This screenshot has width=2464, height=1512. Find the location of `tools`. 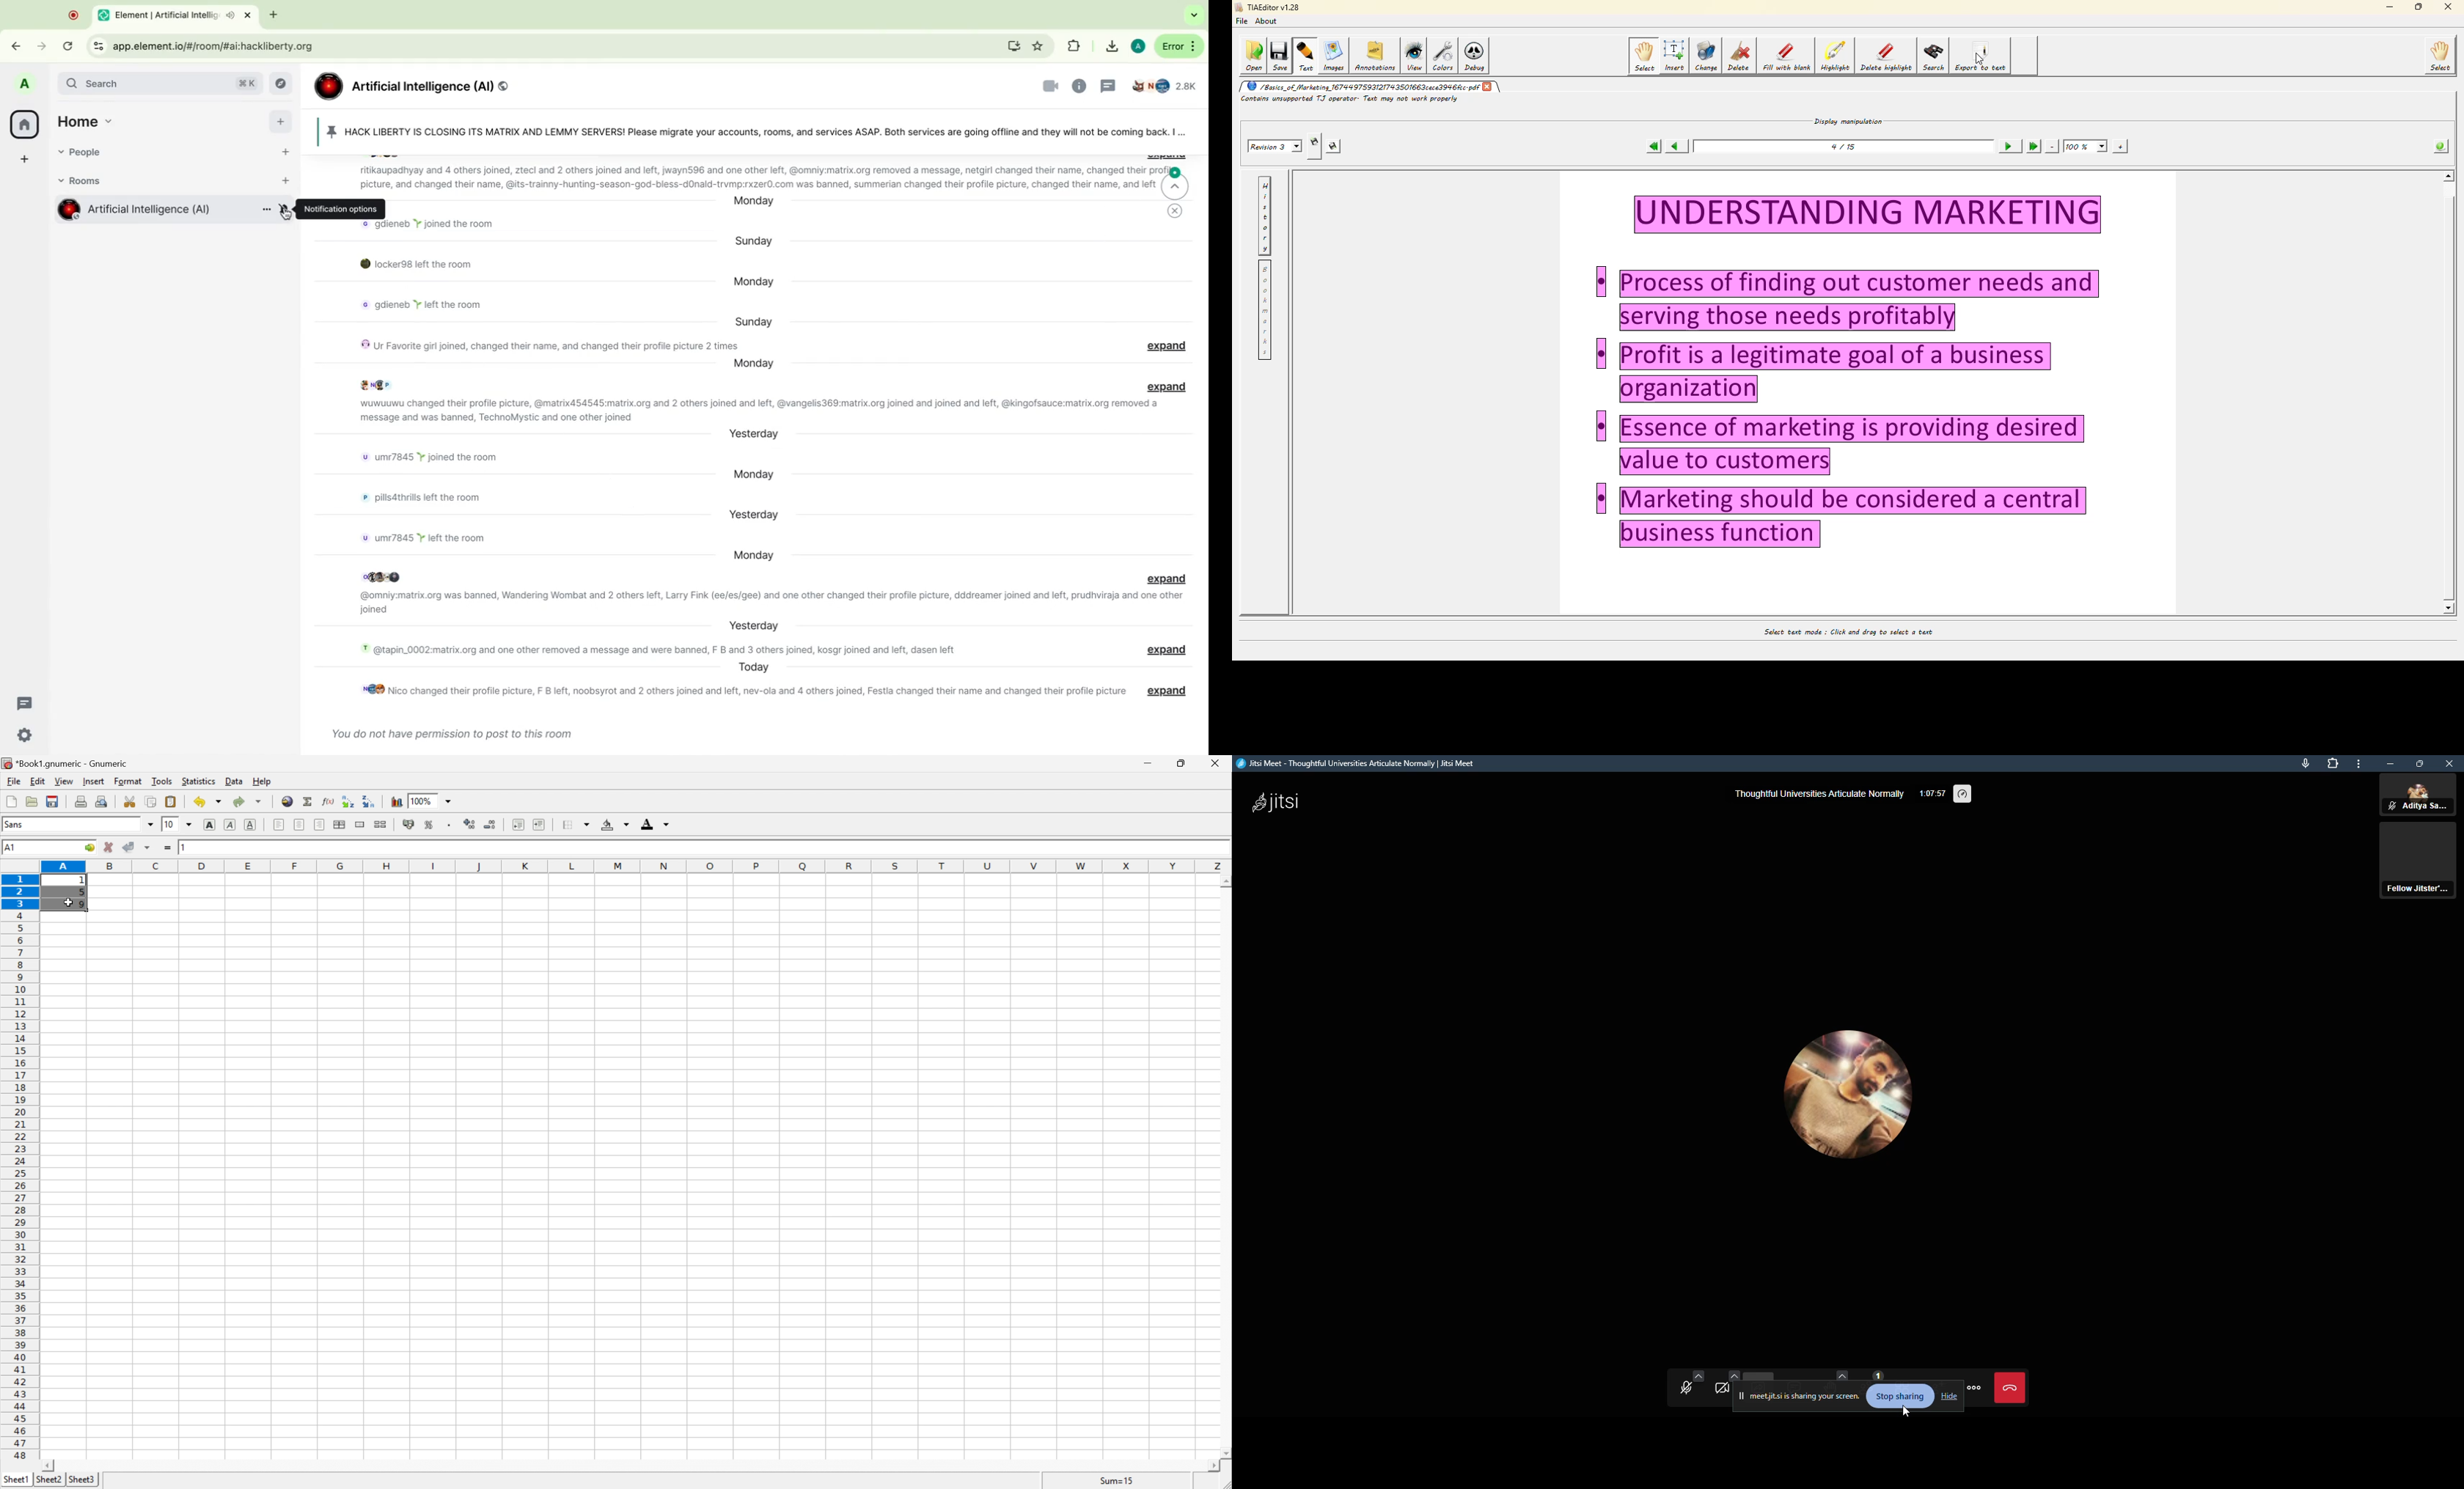

tools is located at coordinates (163, 780).